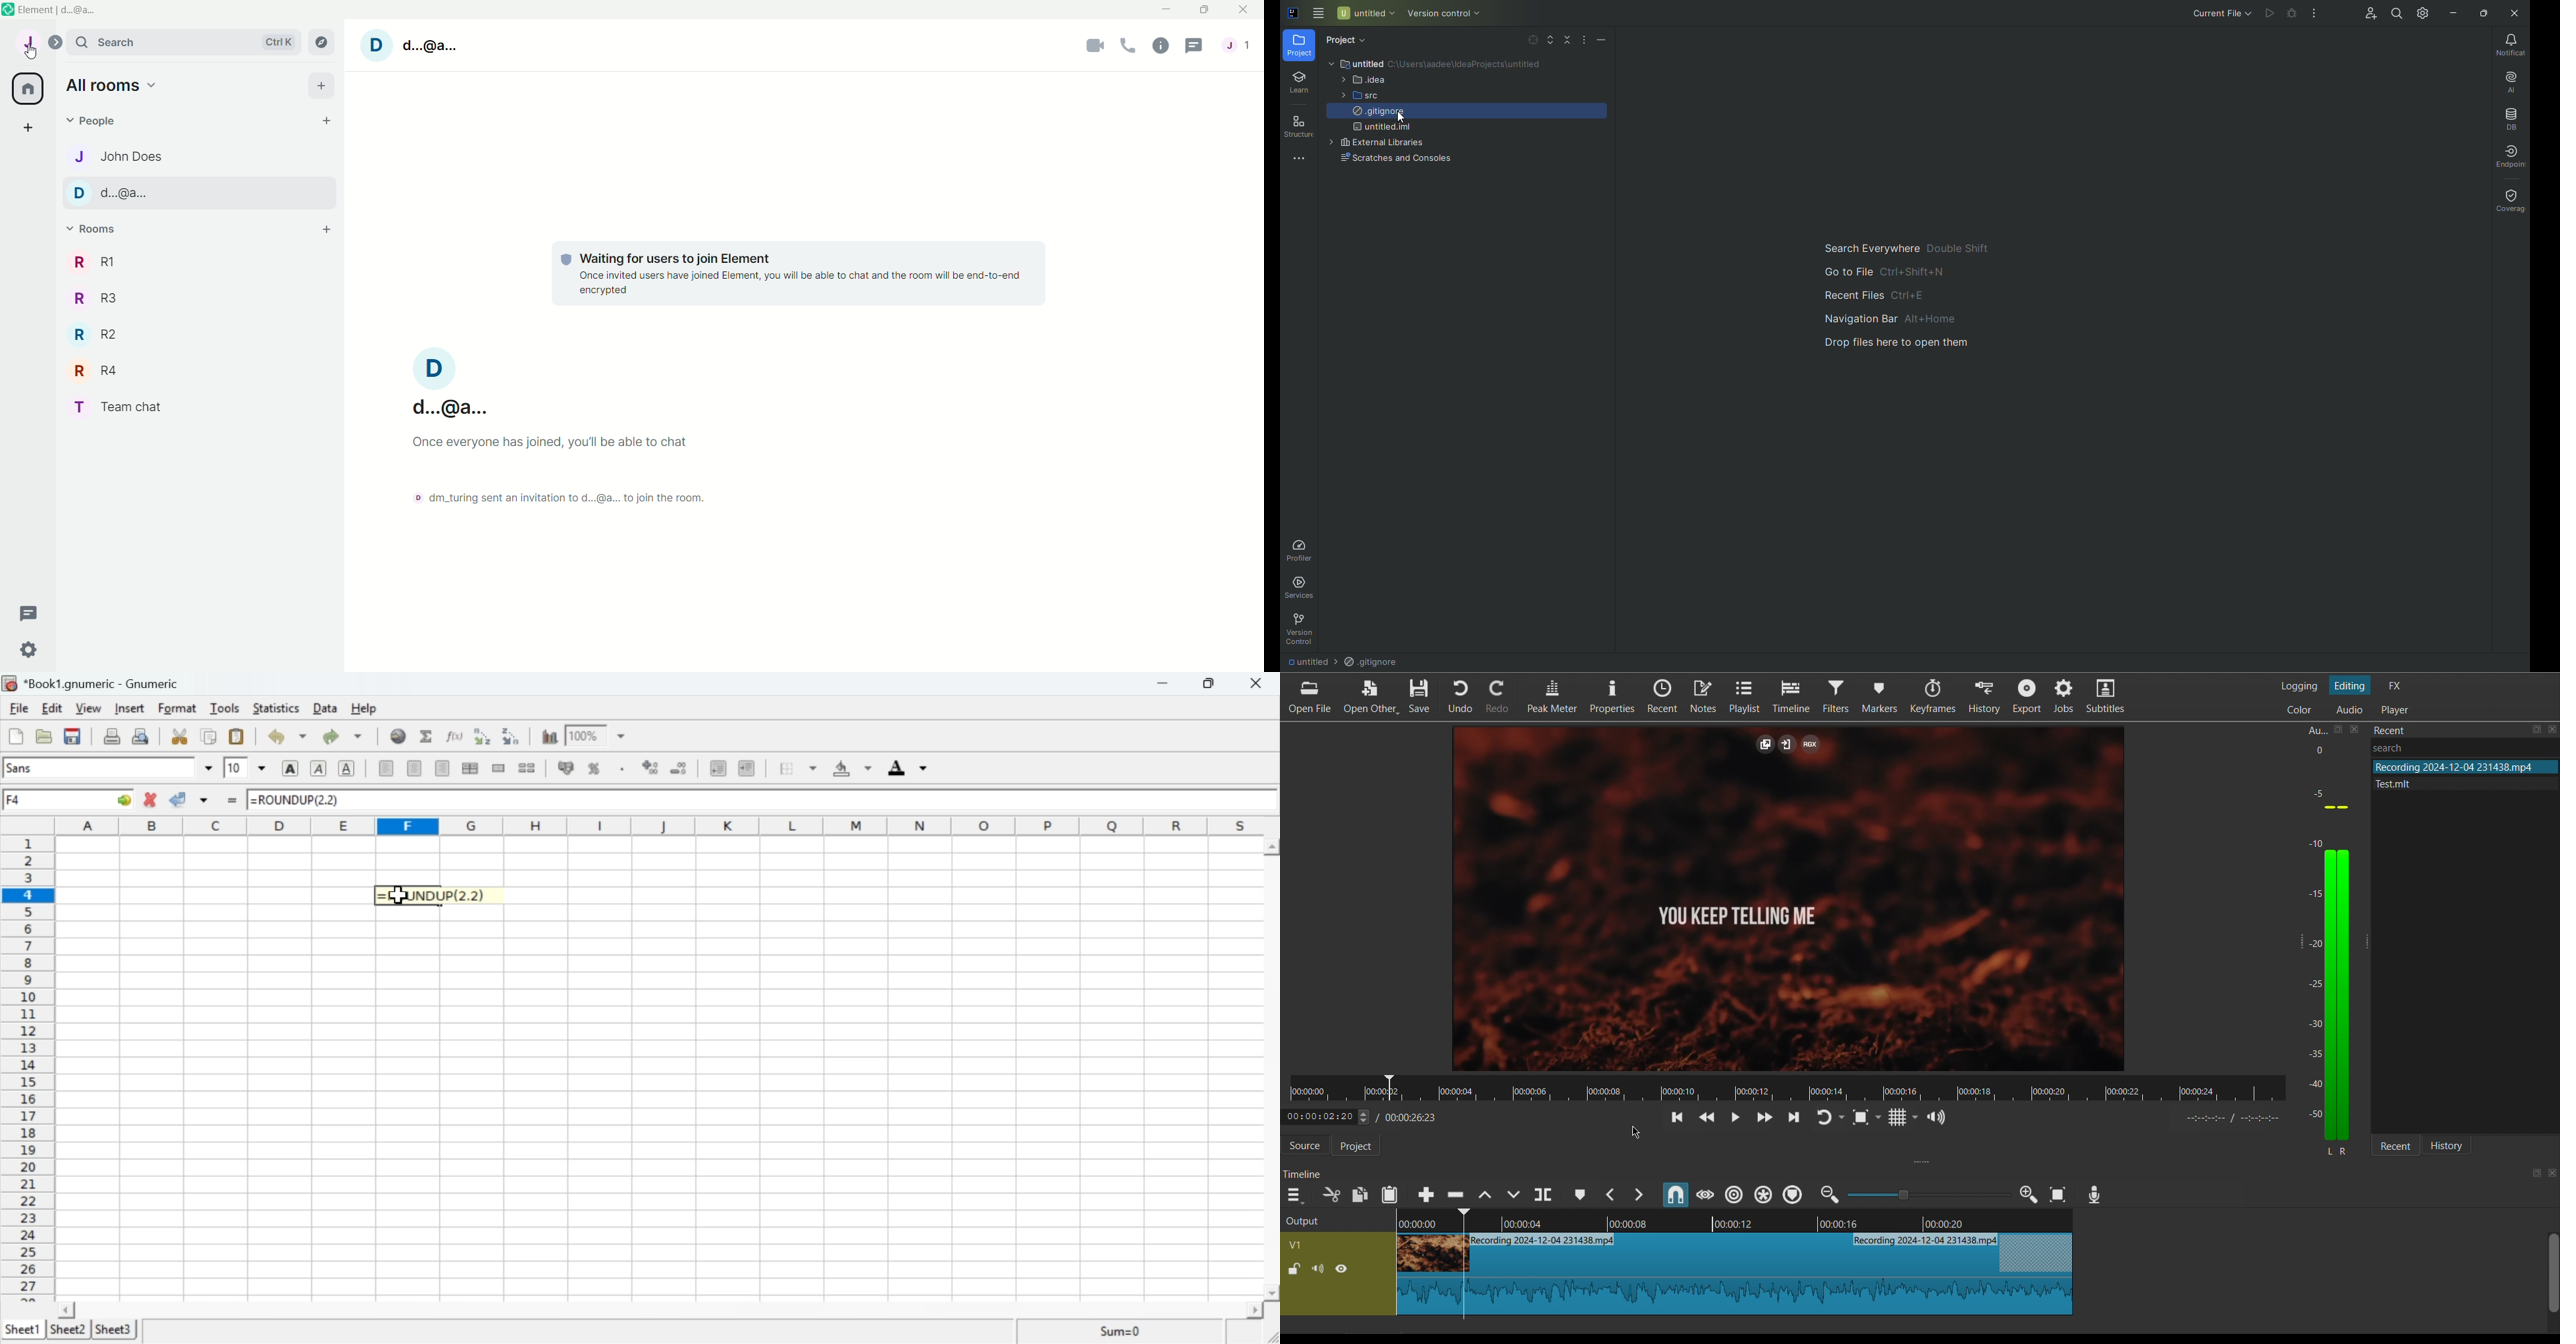 This screenshot has width=2576, height=1344. Describe the element at coordinates (2394, 684) in the screenshot. I see `FX` at that location.